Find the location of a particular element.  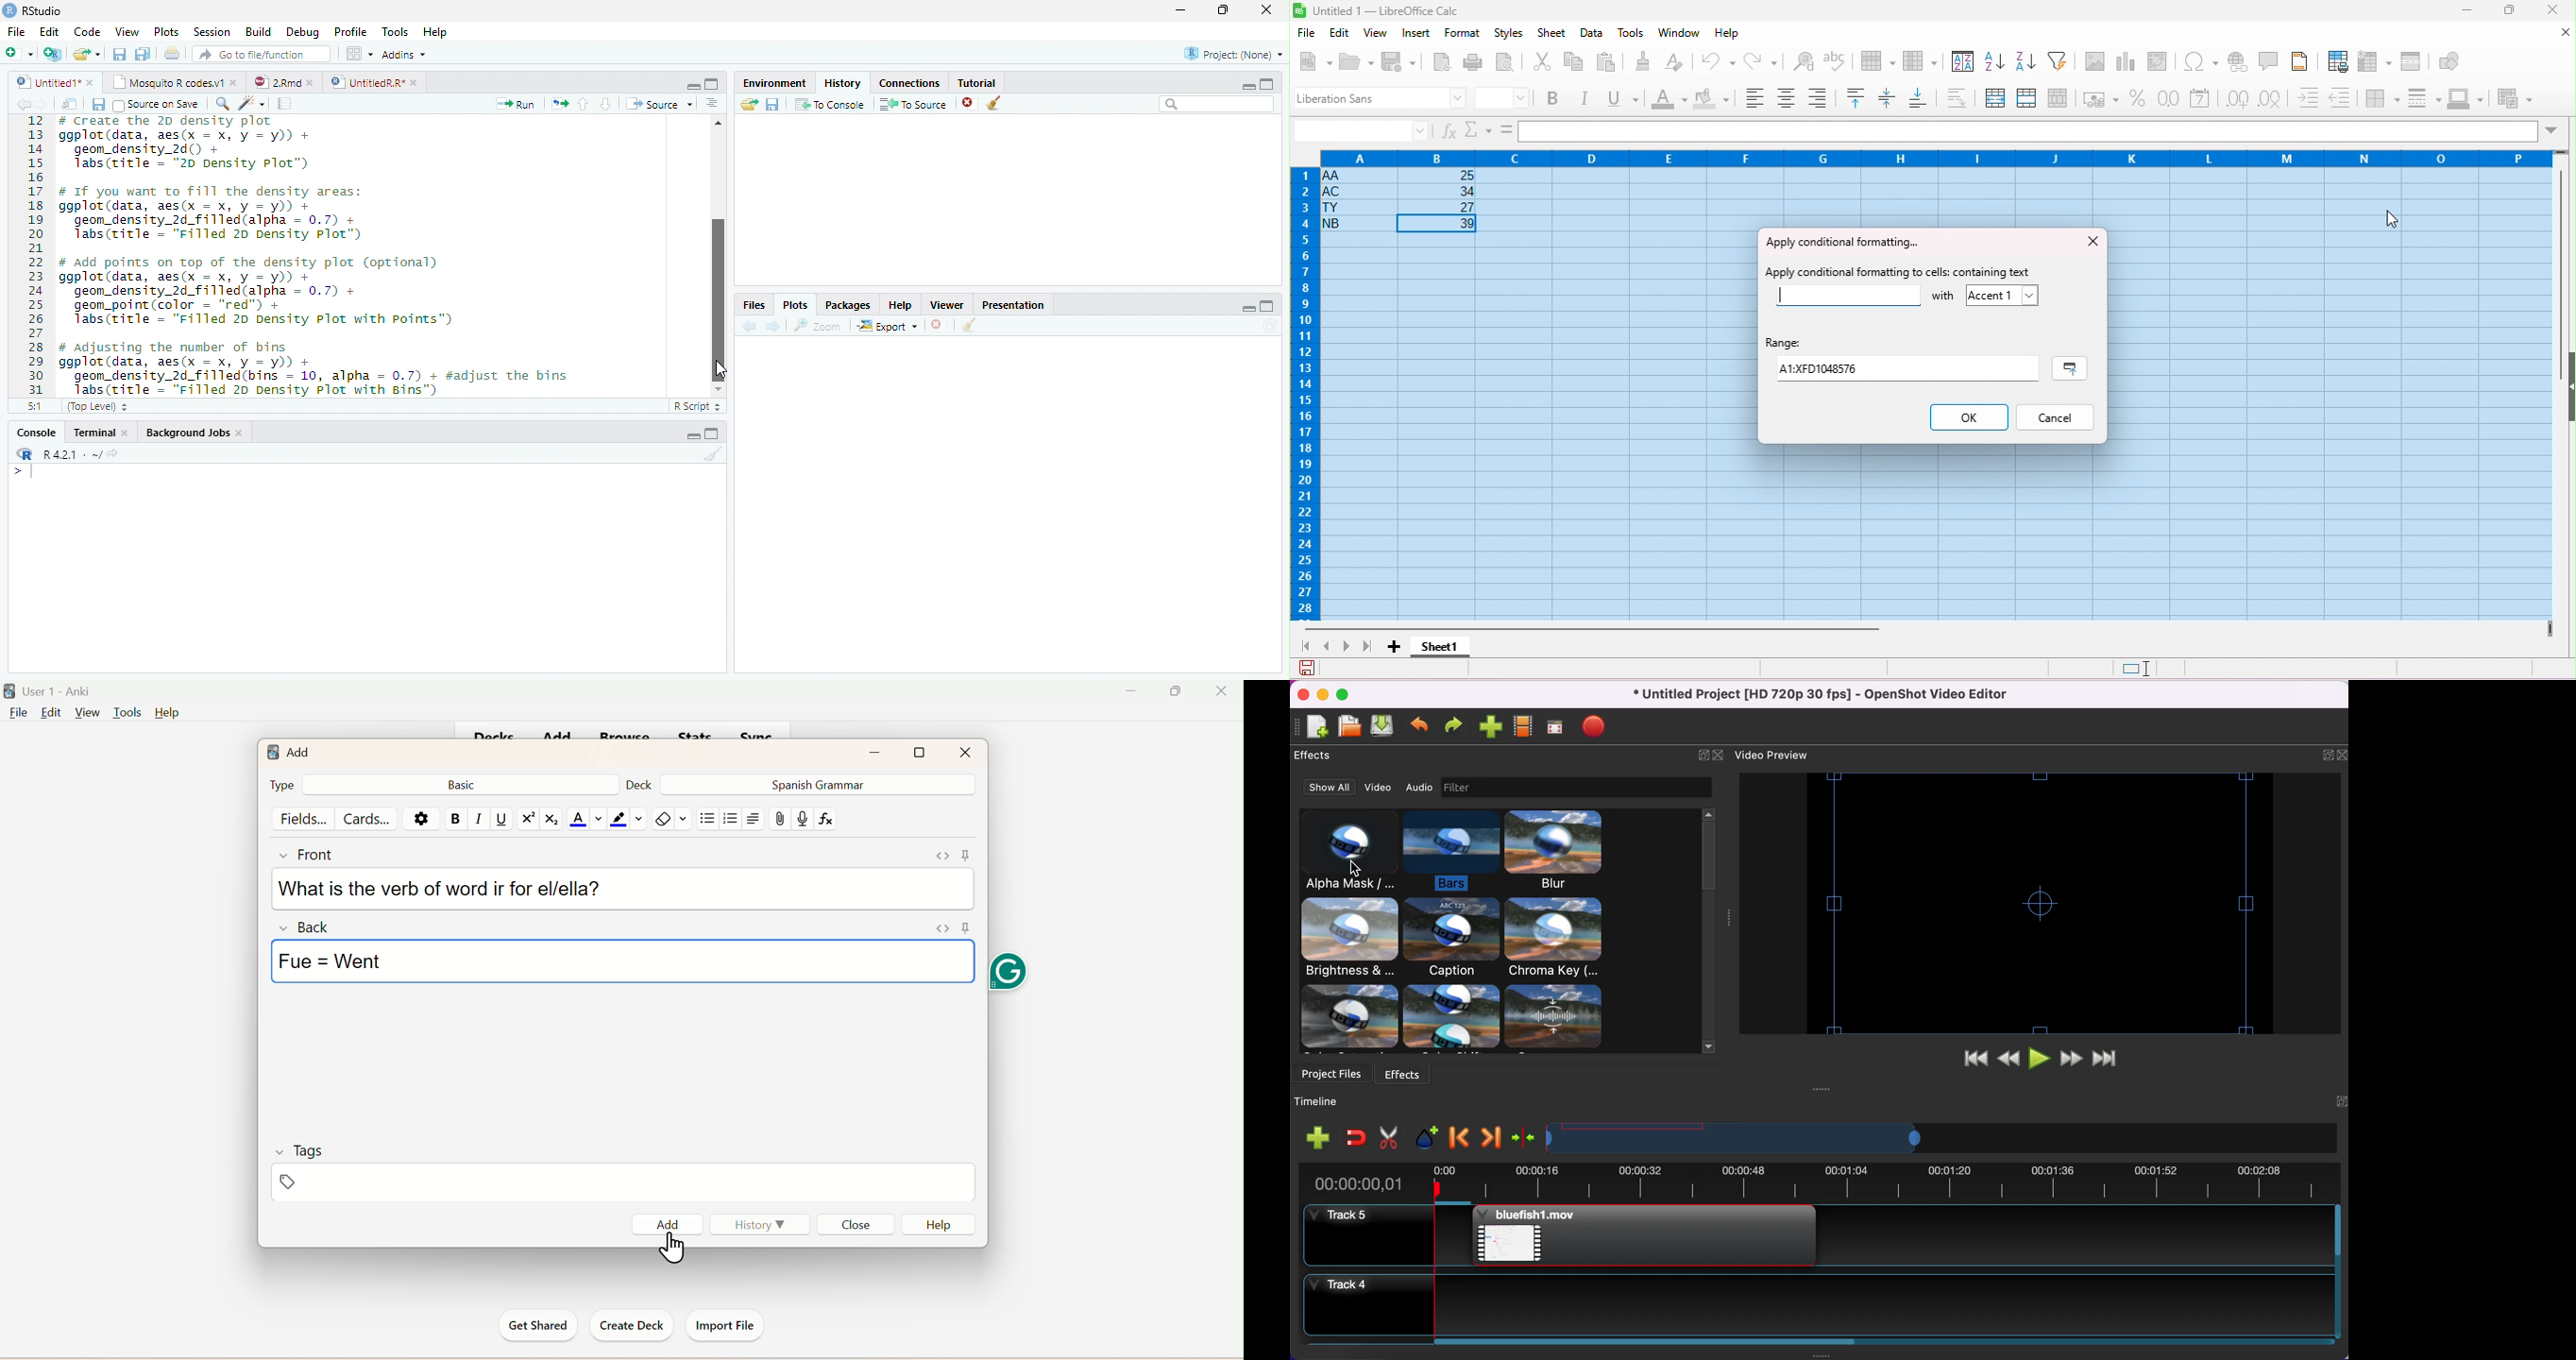

Close is located at coordinates (965, 751).